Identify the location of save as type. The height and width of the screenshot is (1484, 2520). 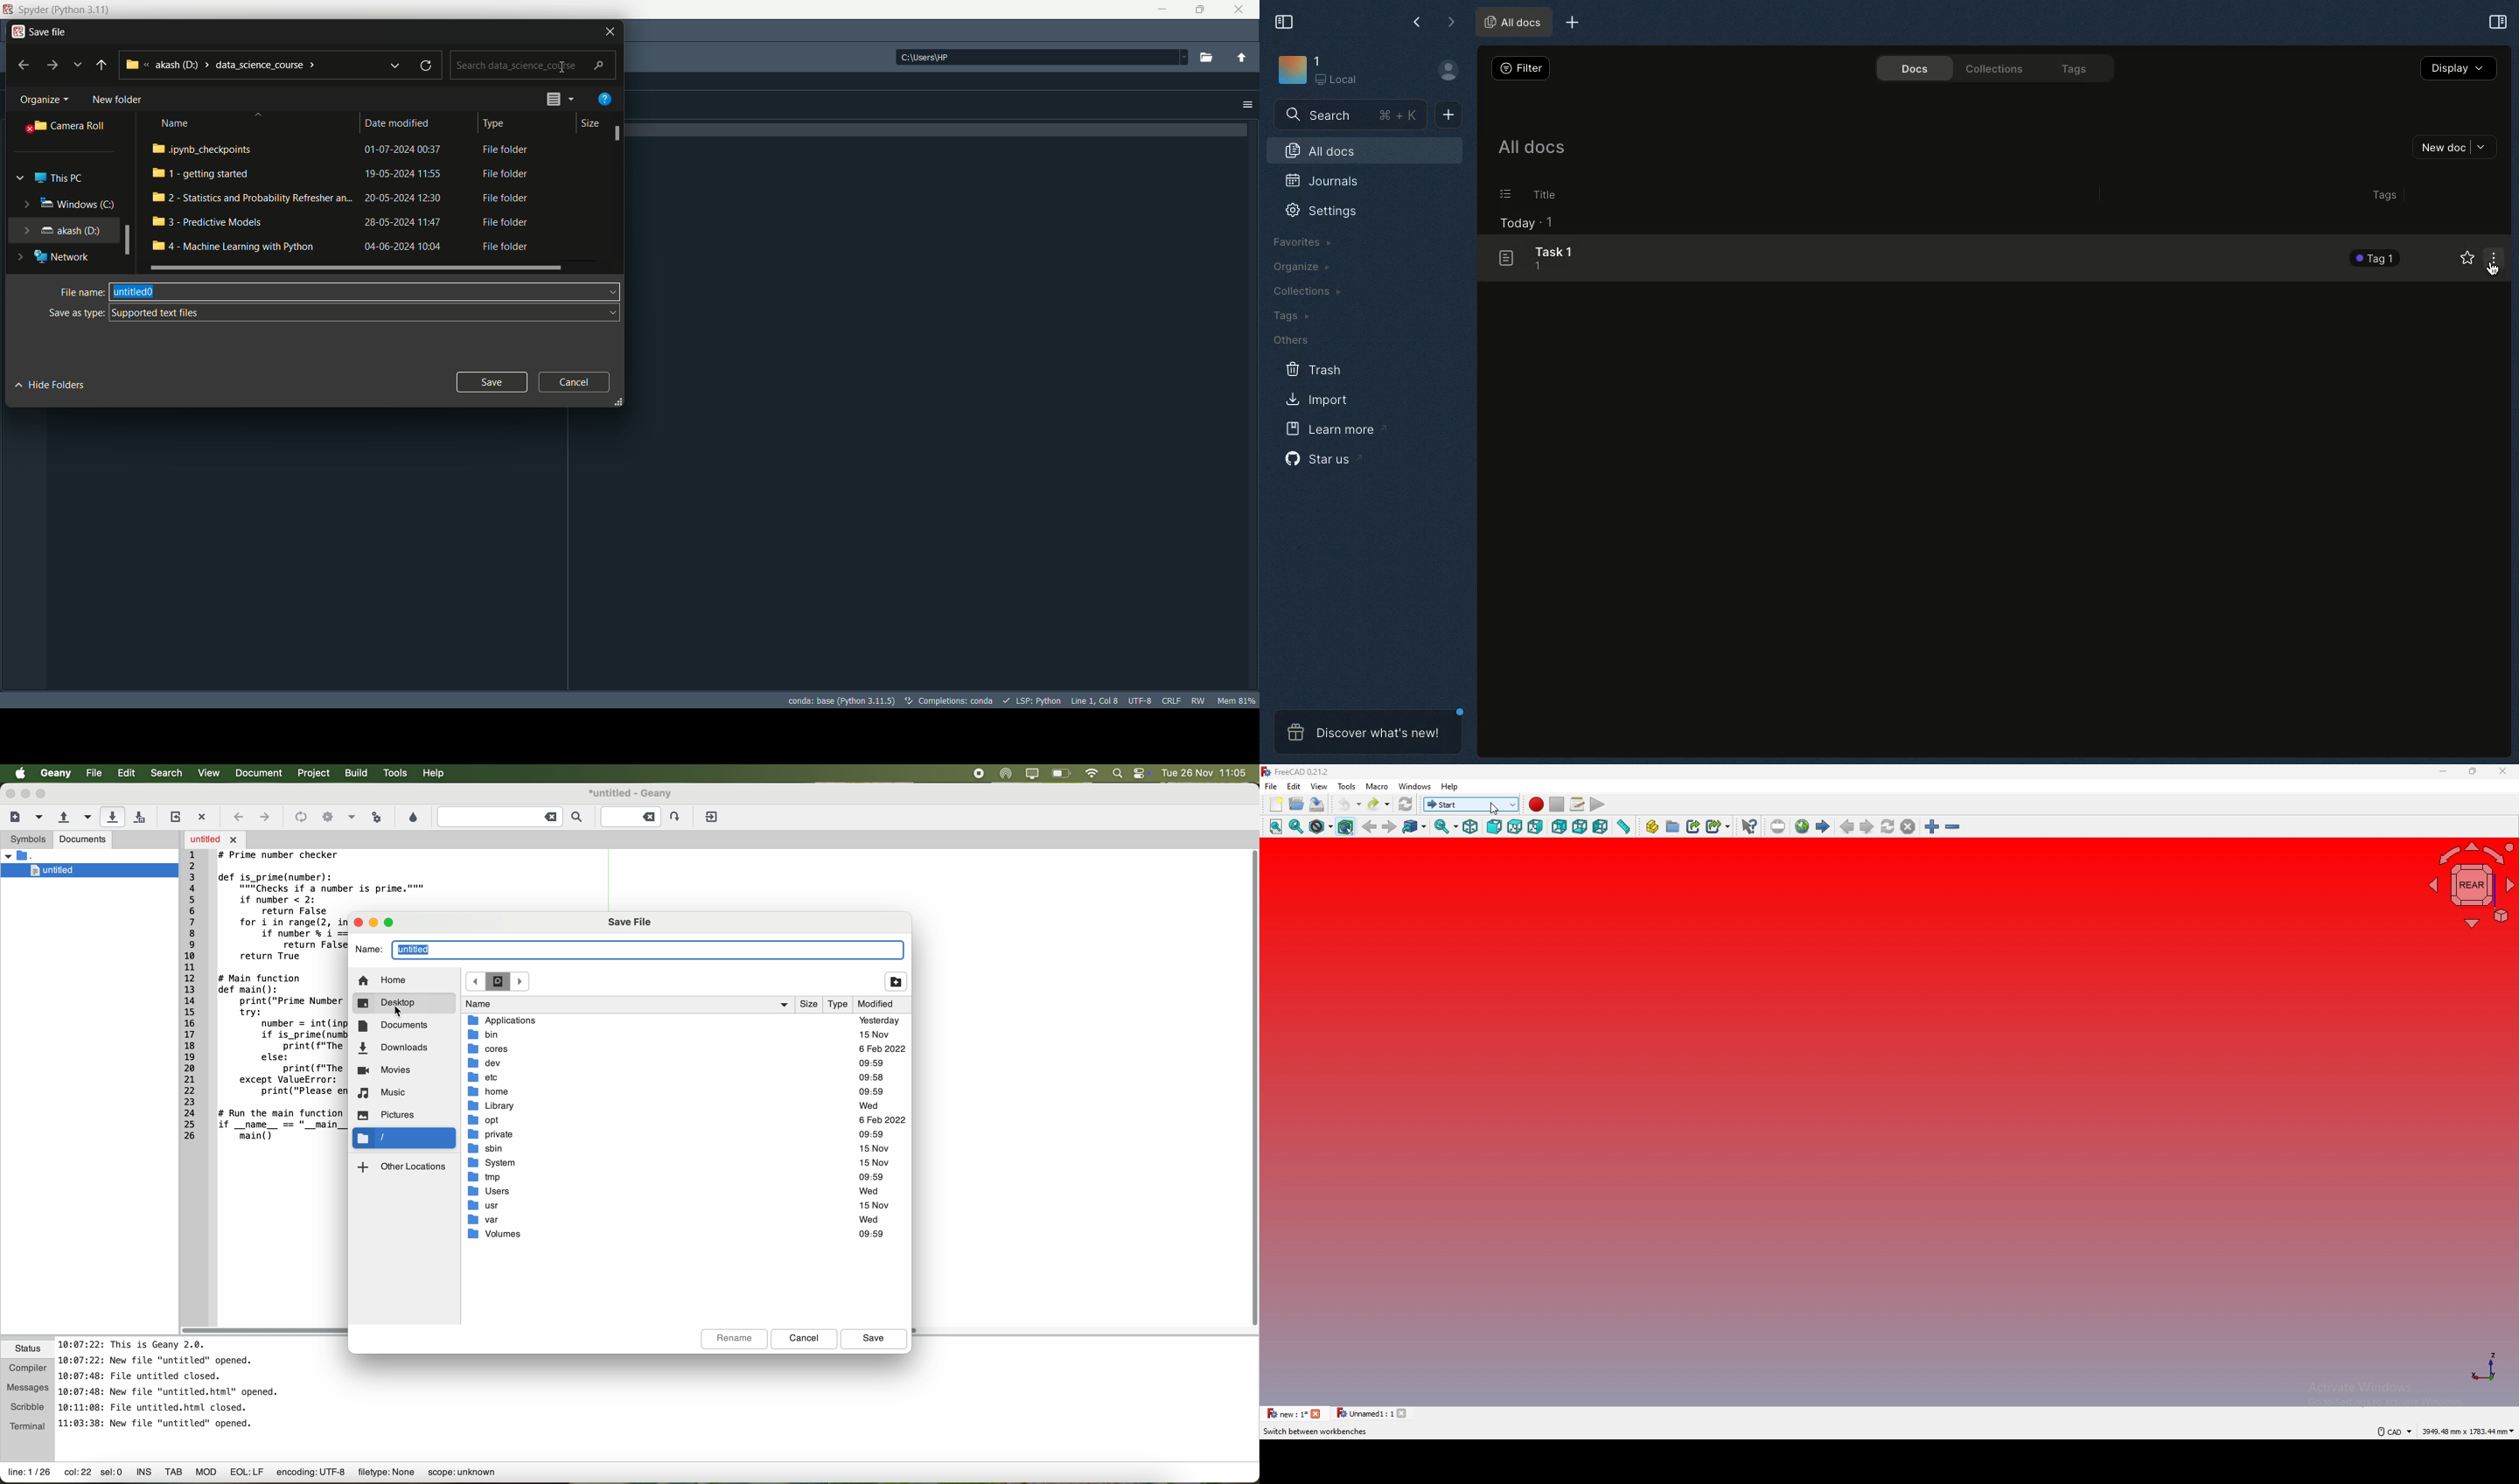
(366, 312).